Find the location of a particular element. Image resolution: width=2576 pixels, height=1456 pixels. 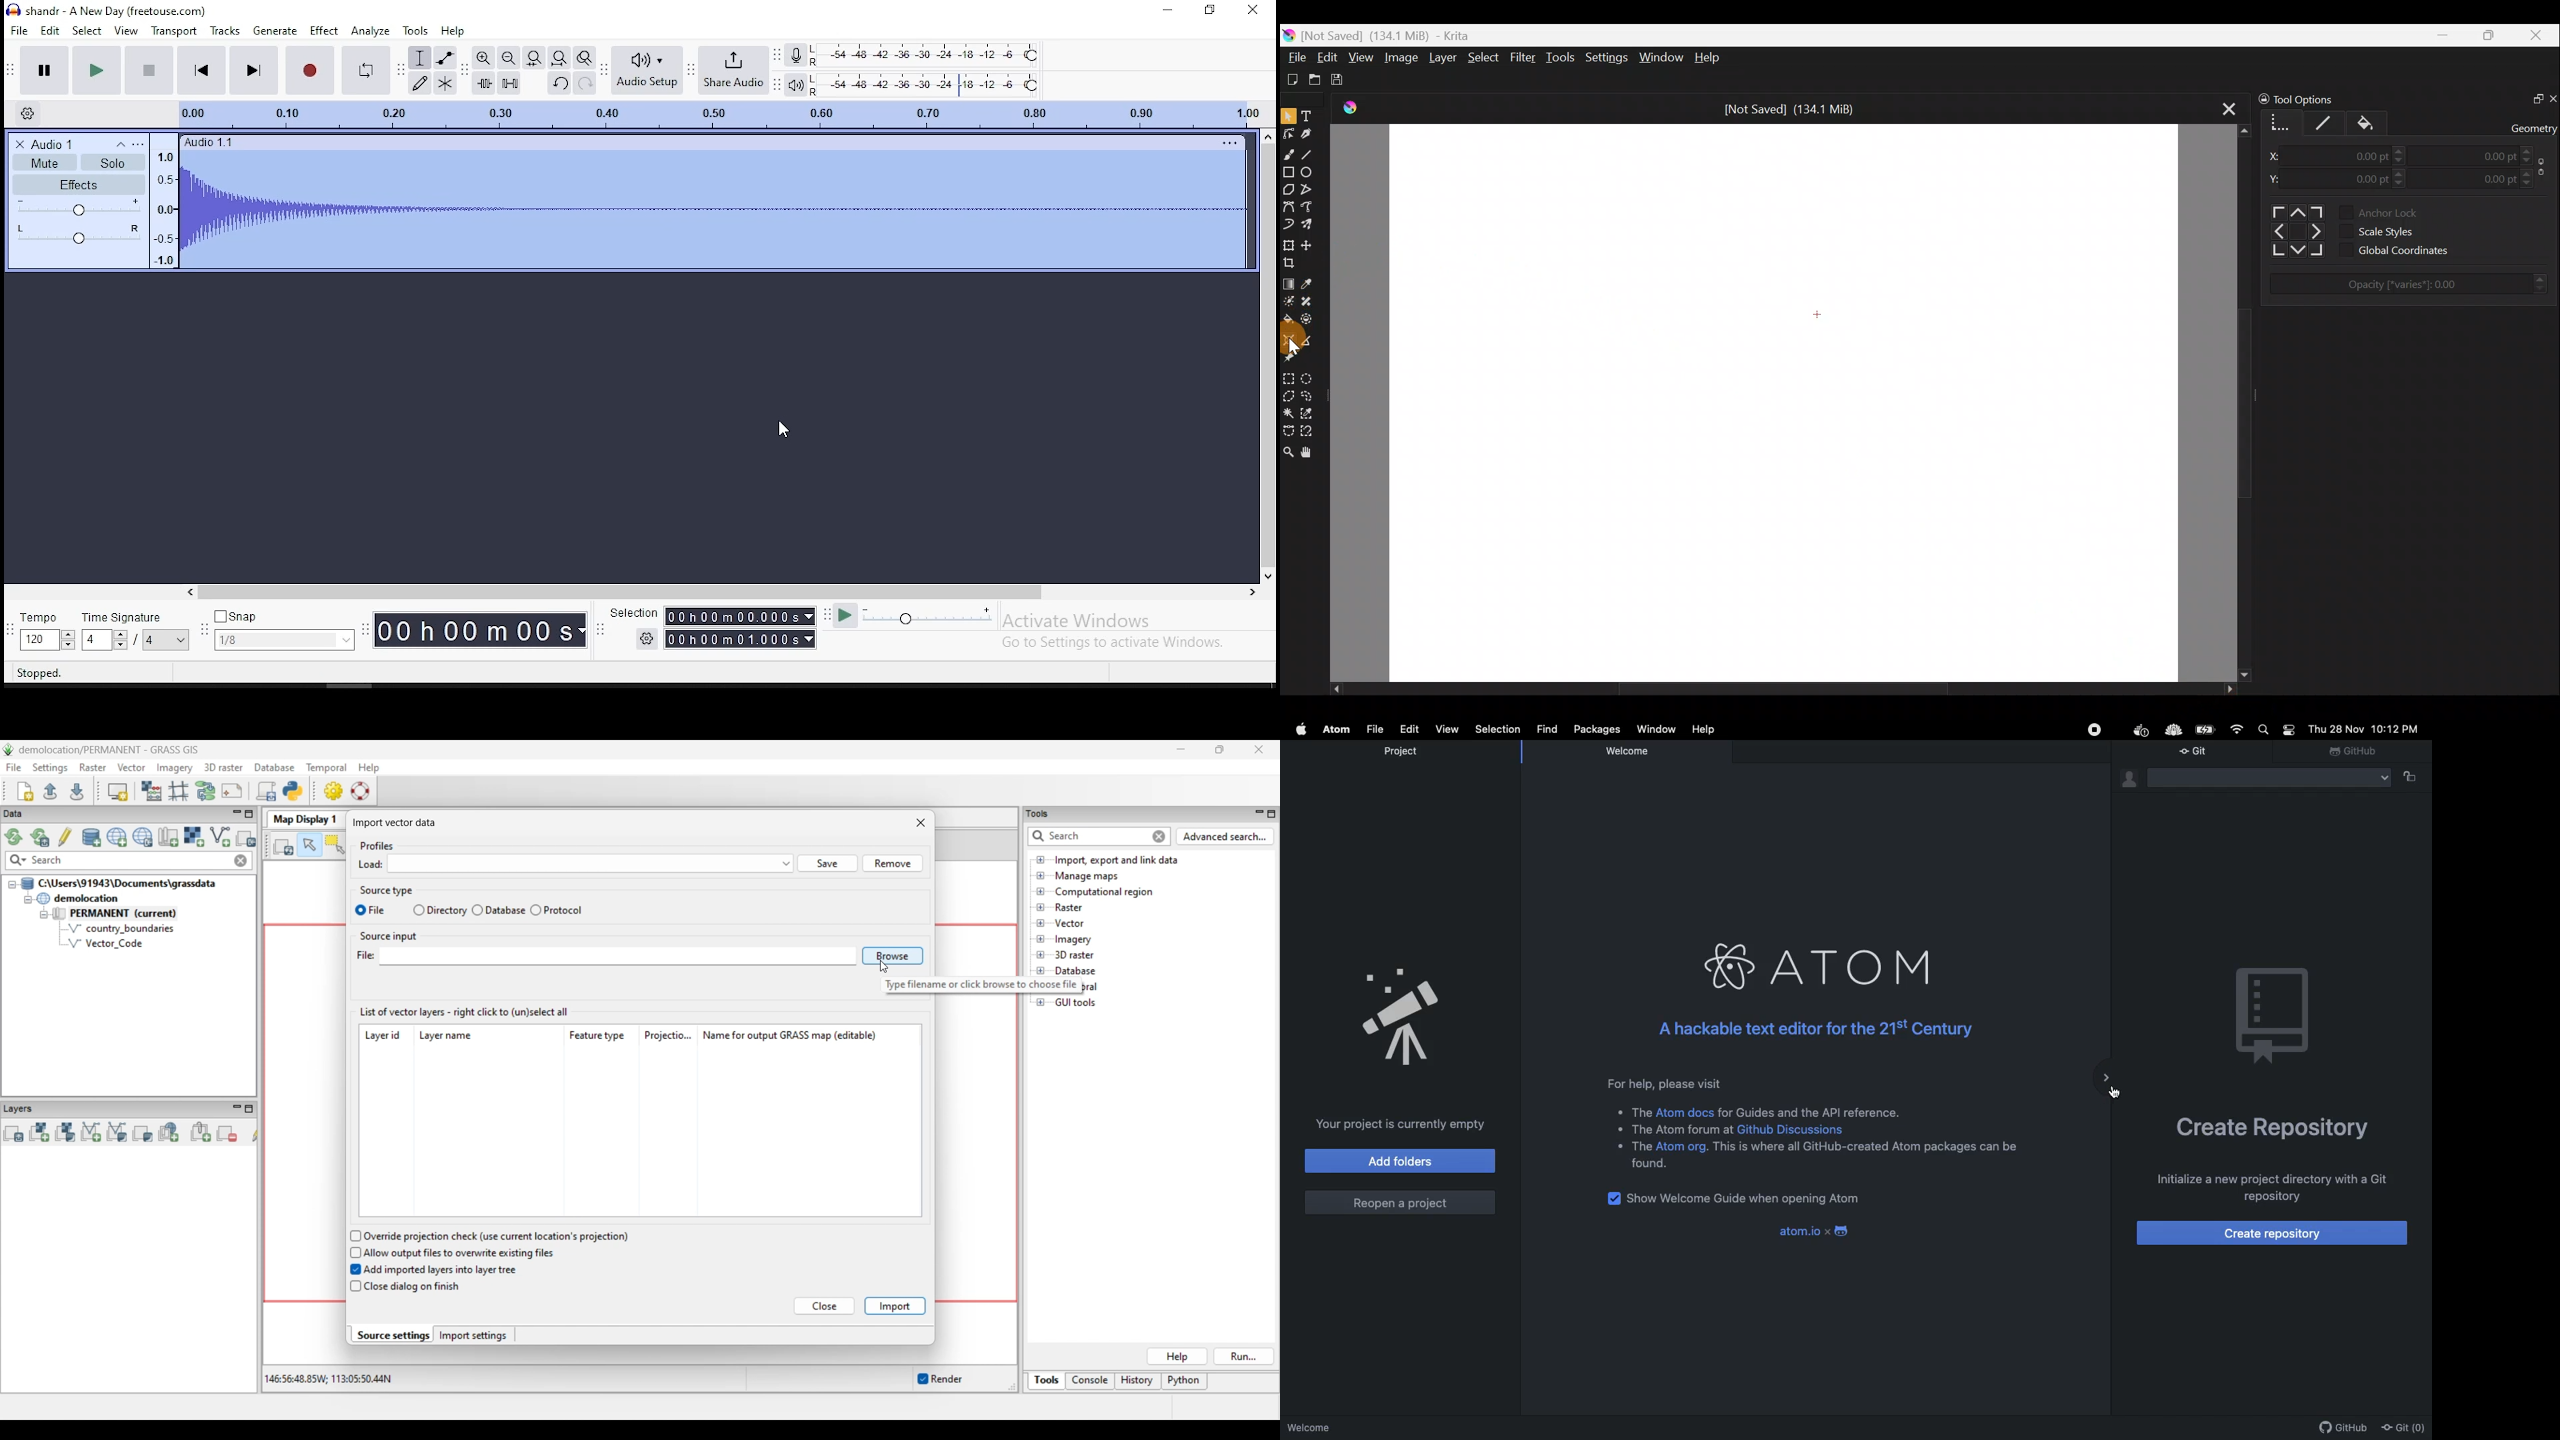

stop is located at coordinates (150, 69).